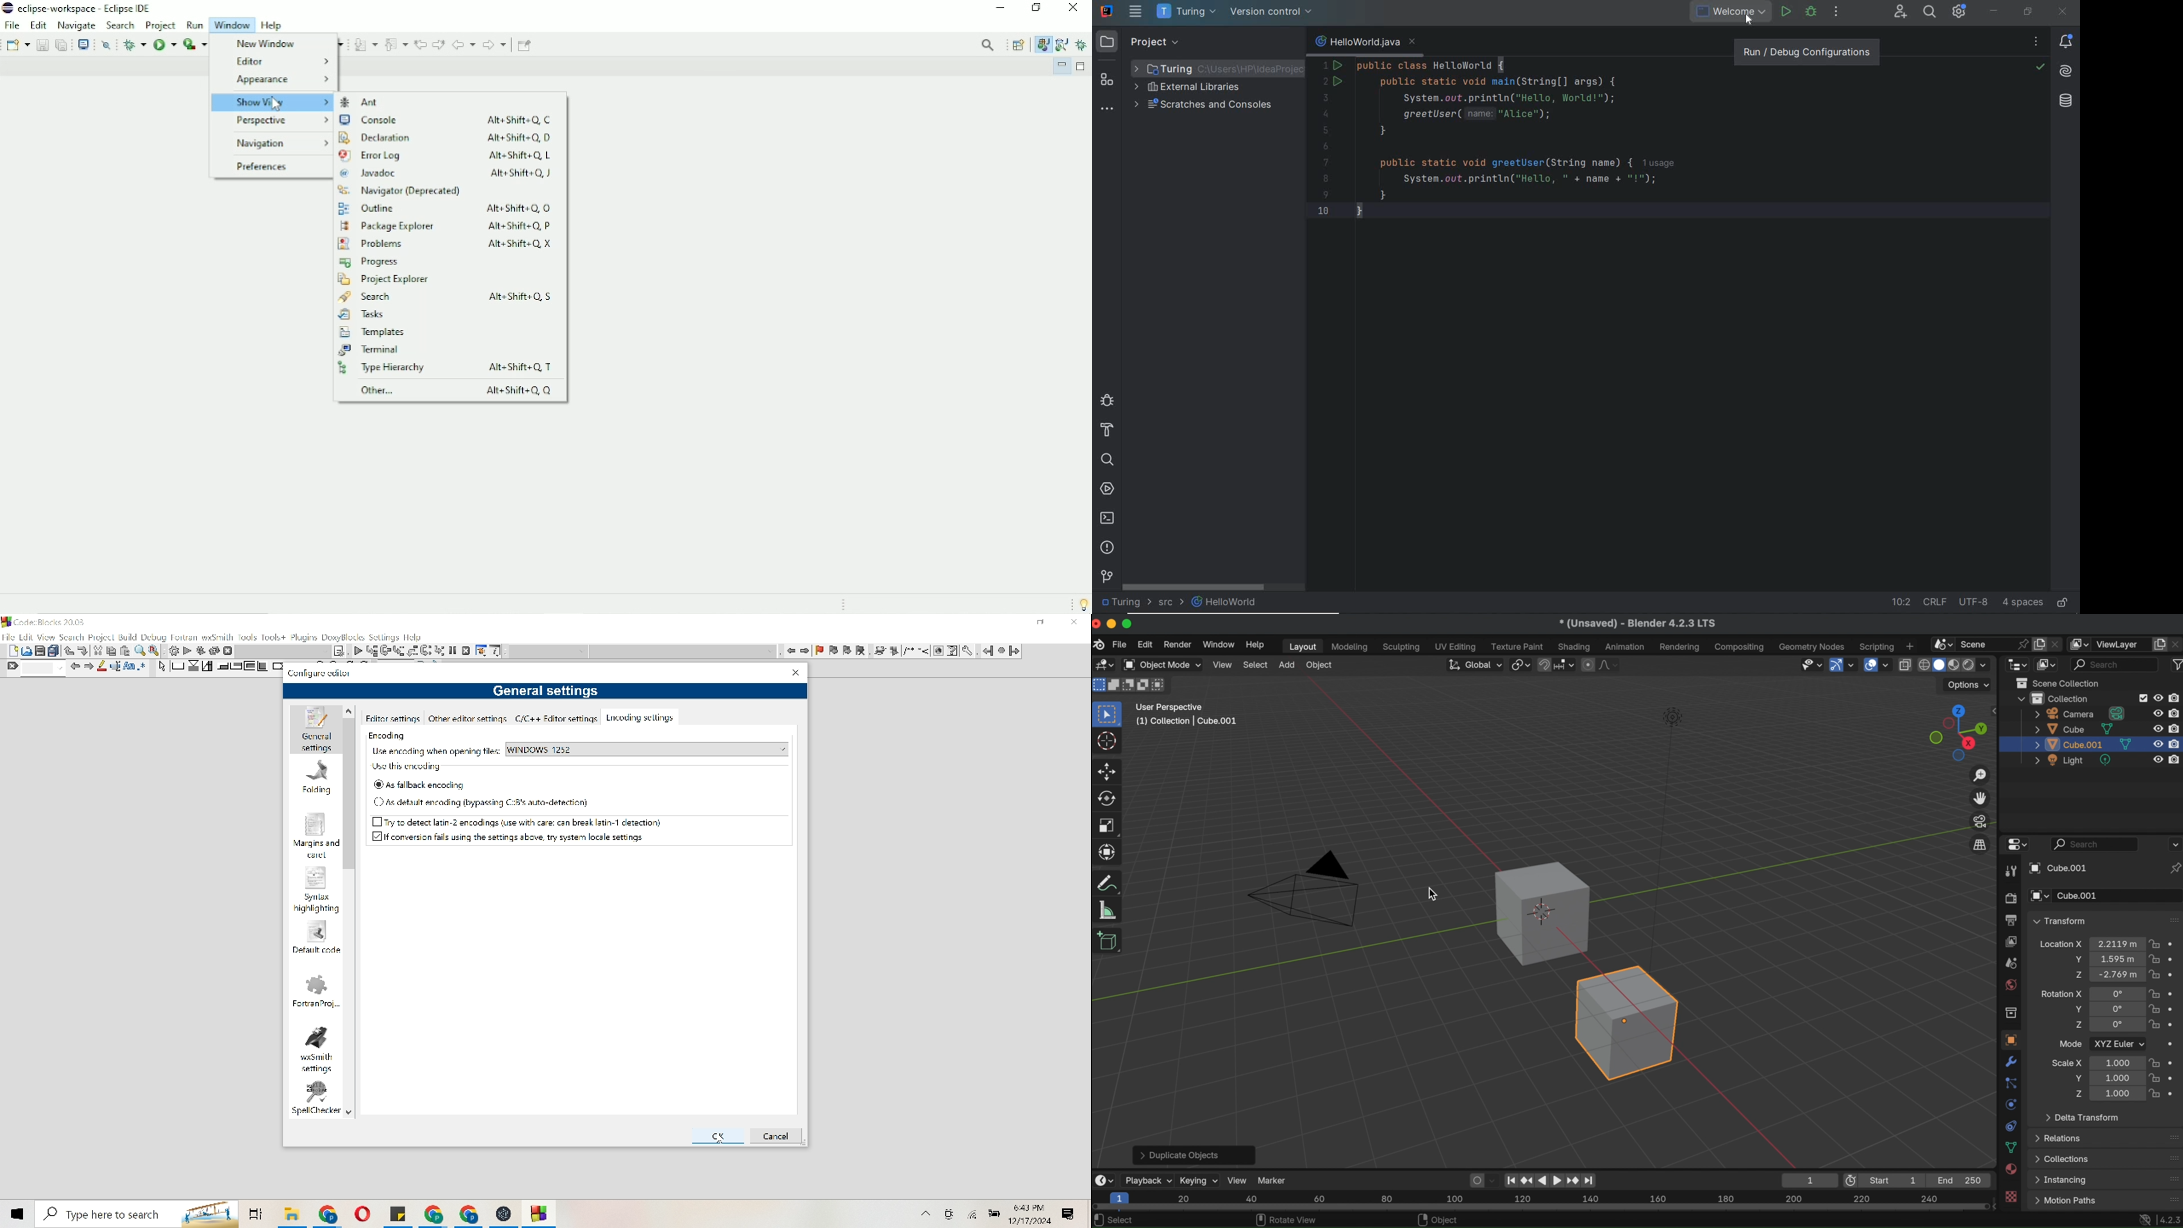  I want to click on Reverse, so click(207, 651).